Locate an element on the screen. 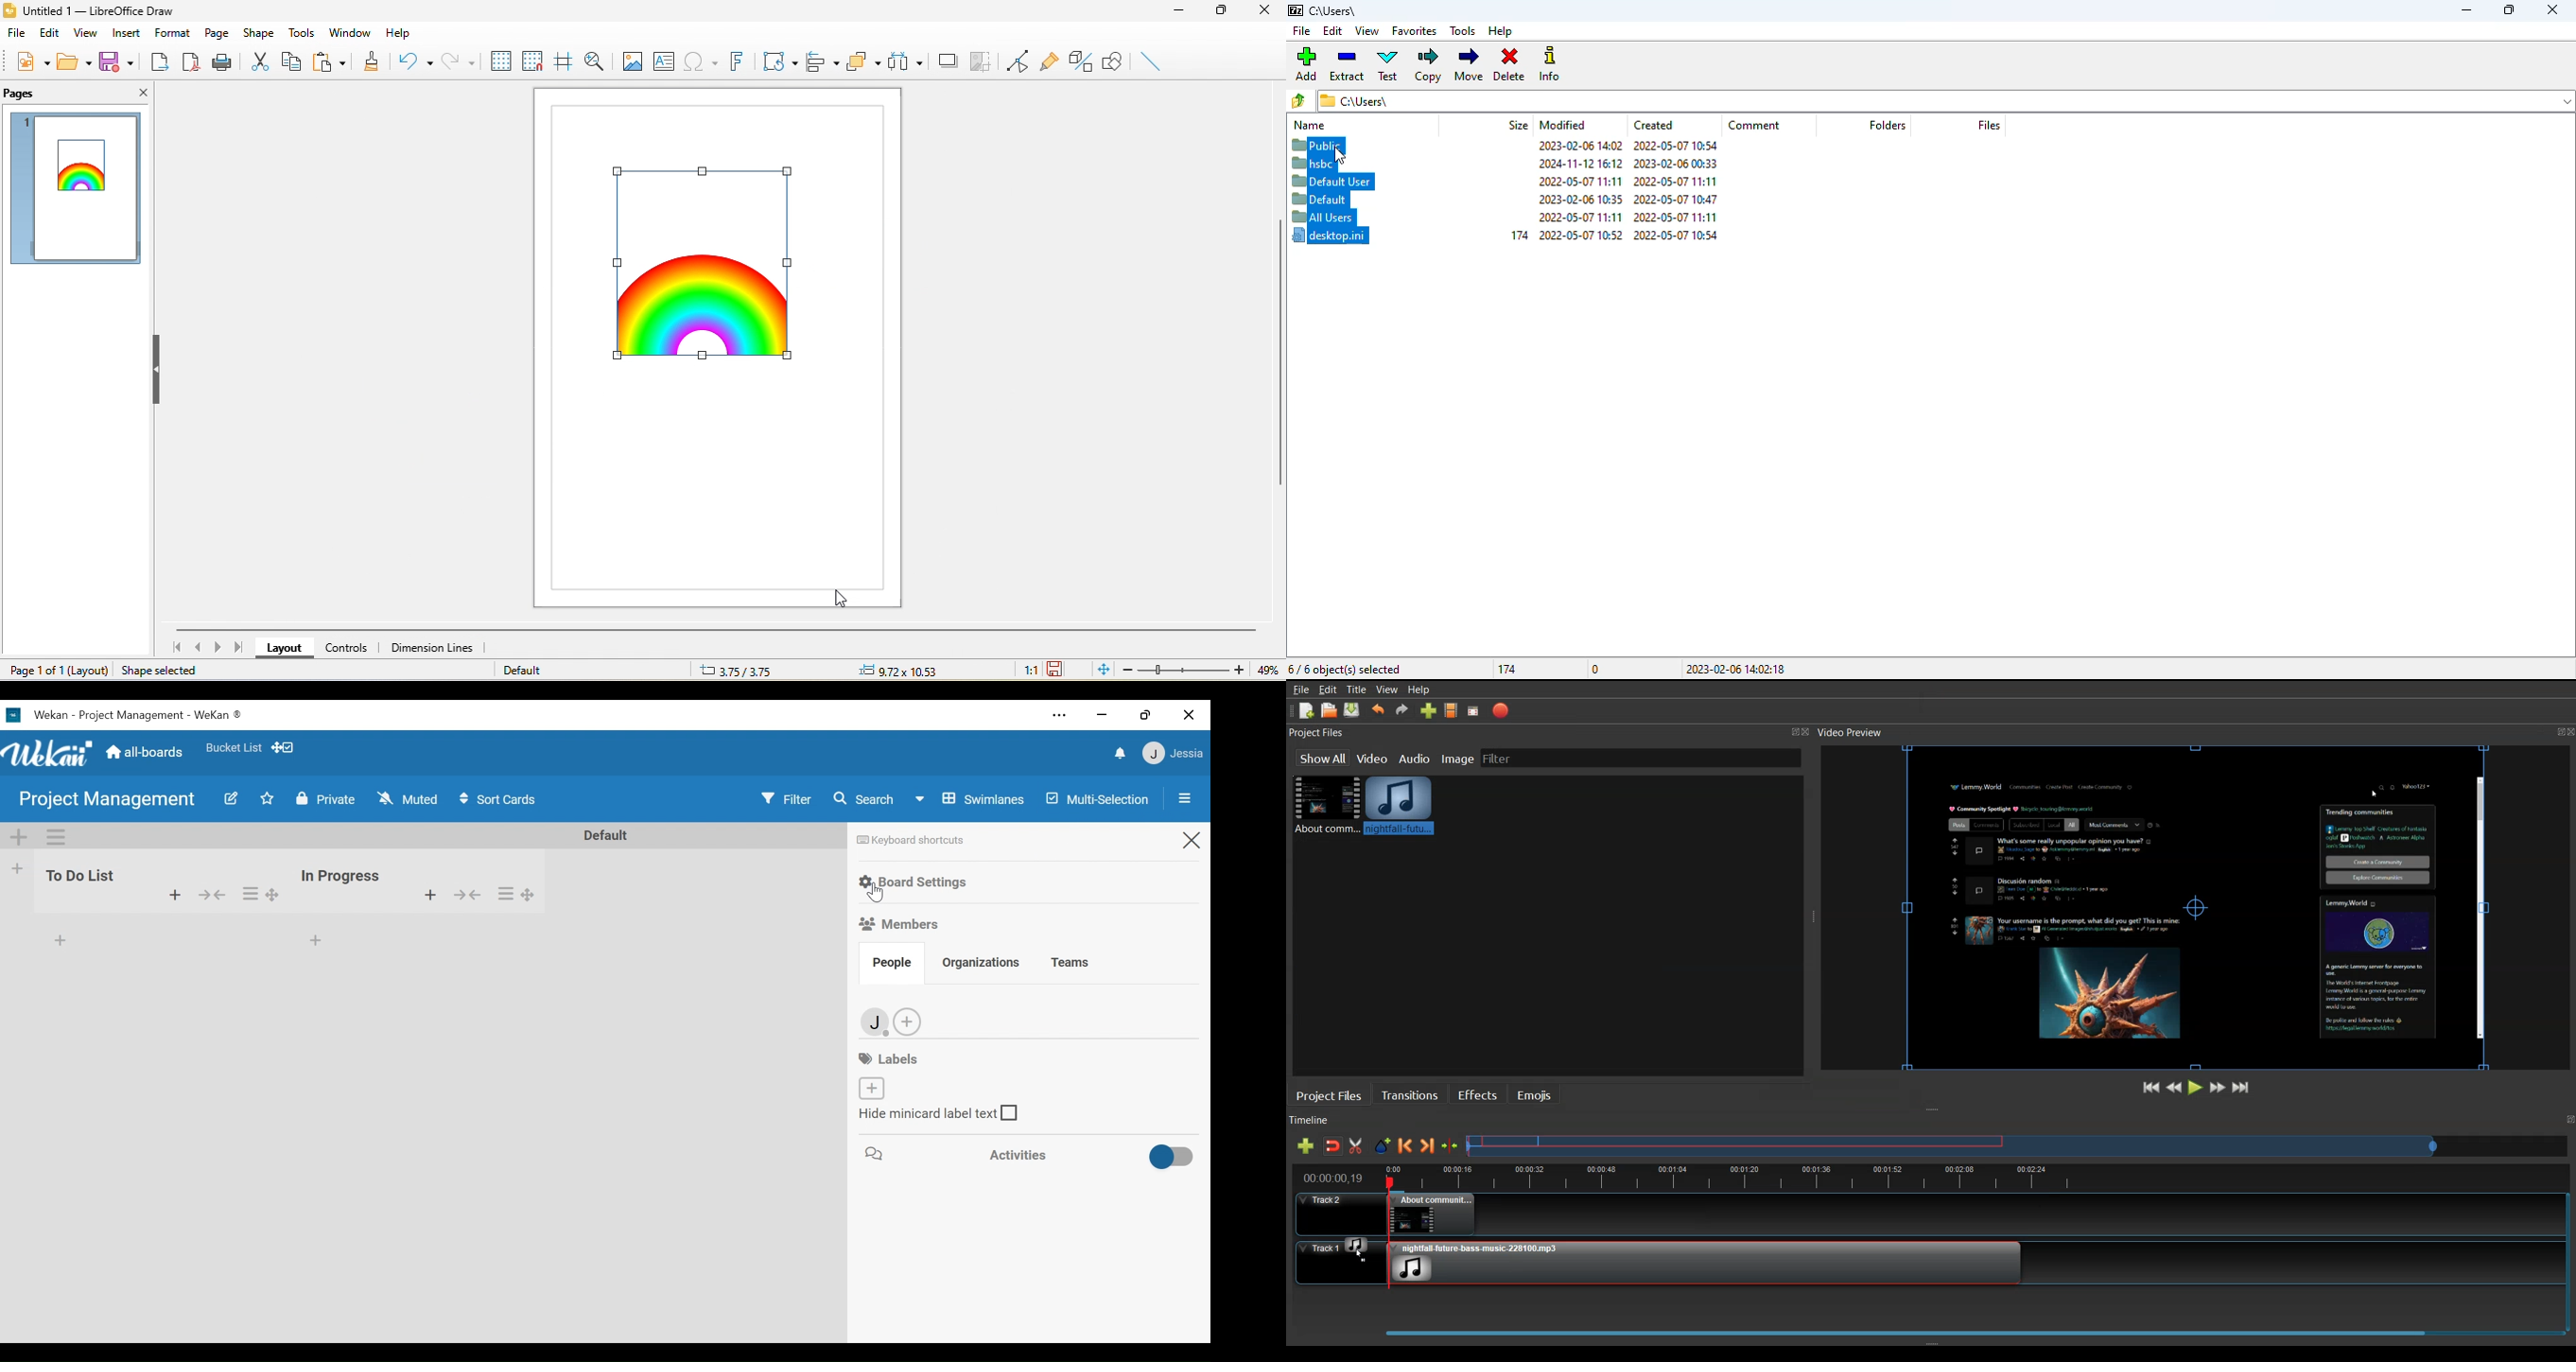  Filter is located at coordinates (1508, 758).